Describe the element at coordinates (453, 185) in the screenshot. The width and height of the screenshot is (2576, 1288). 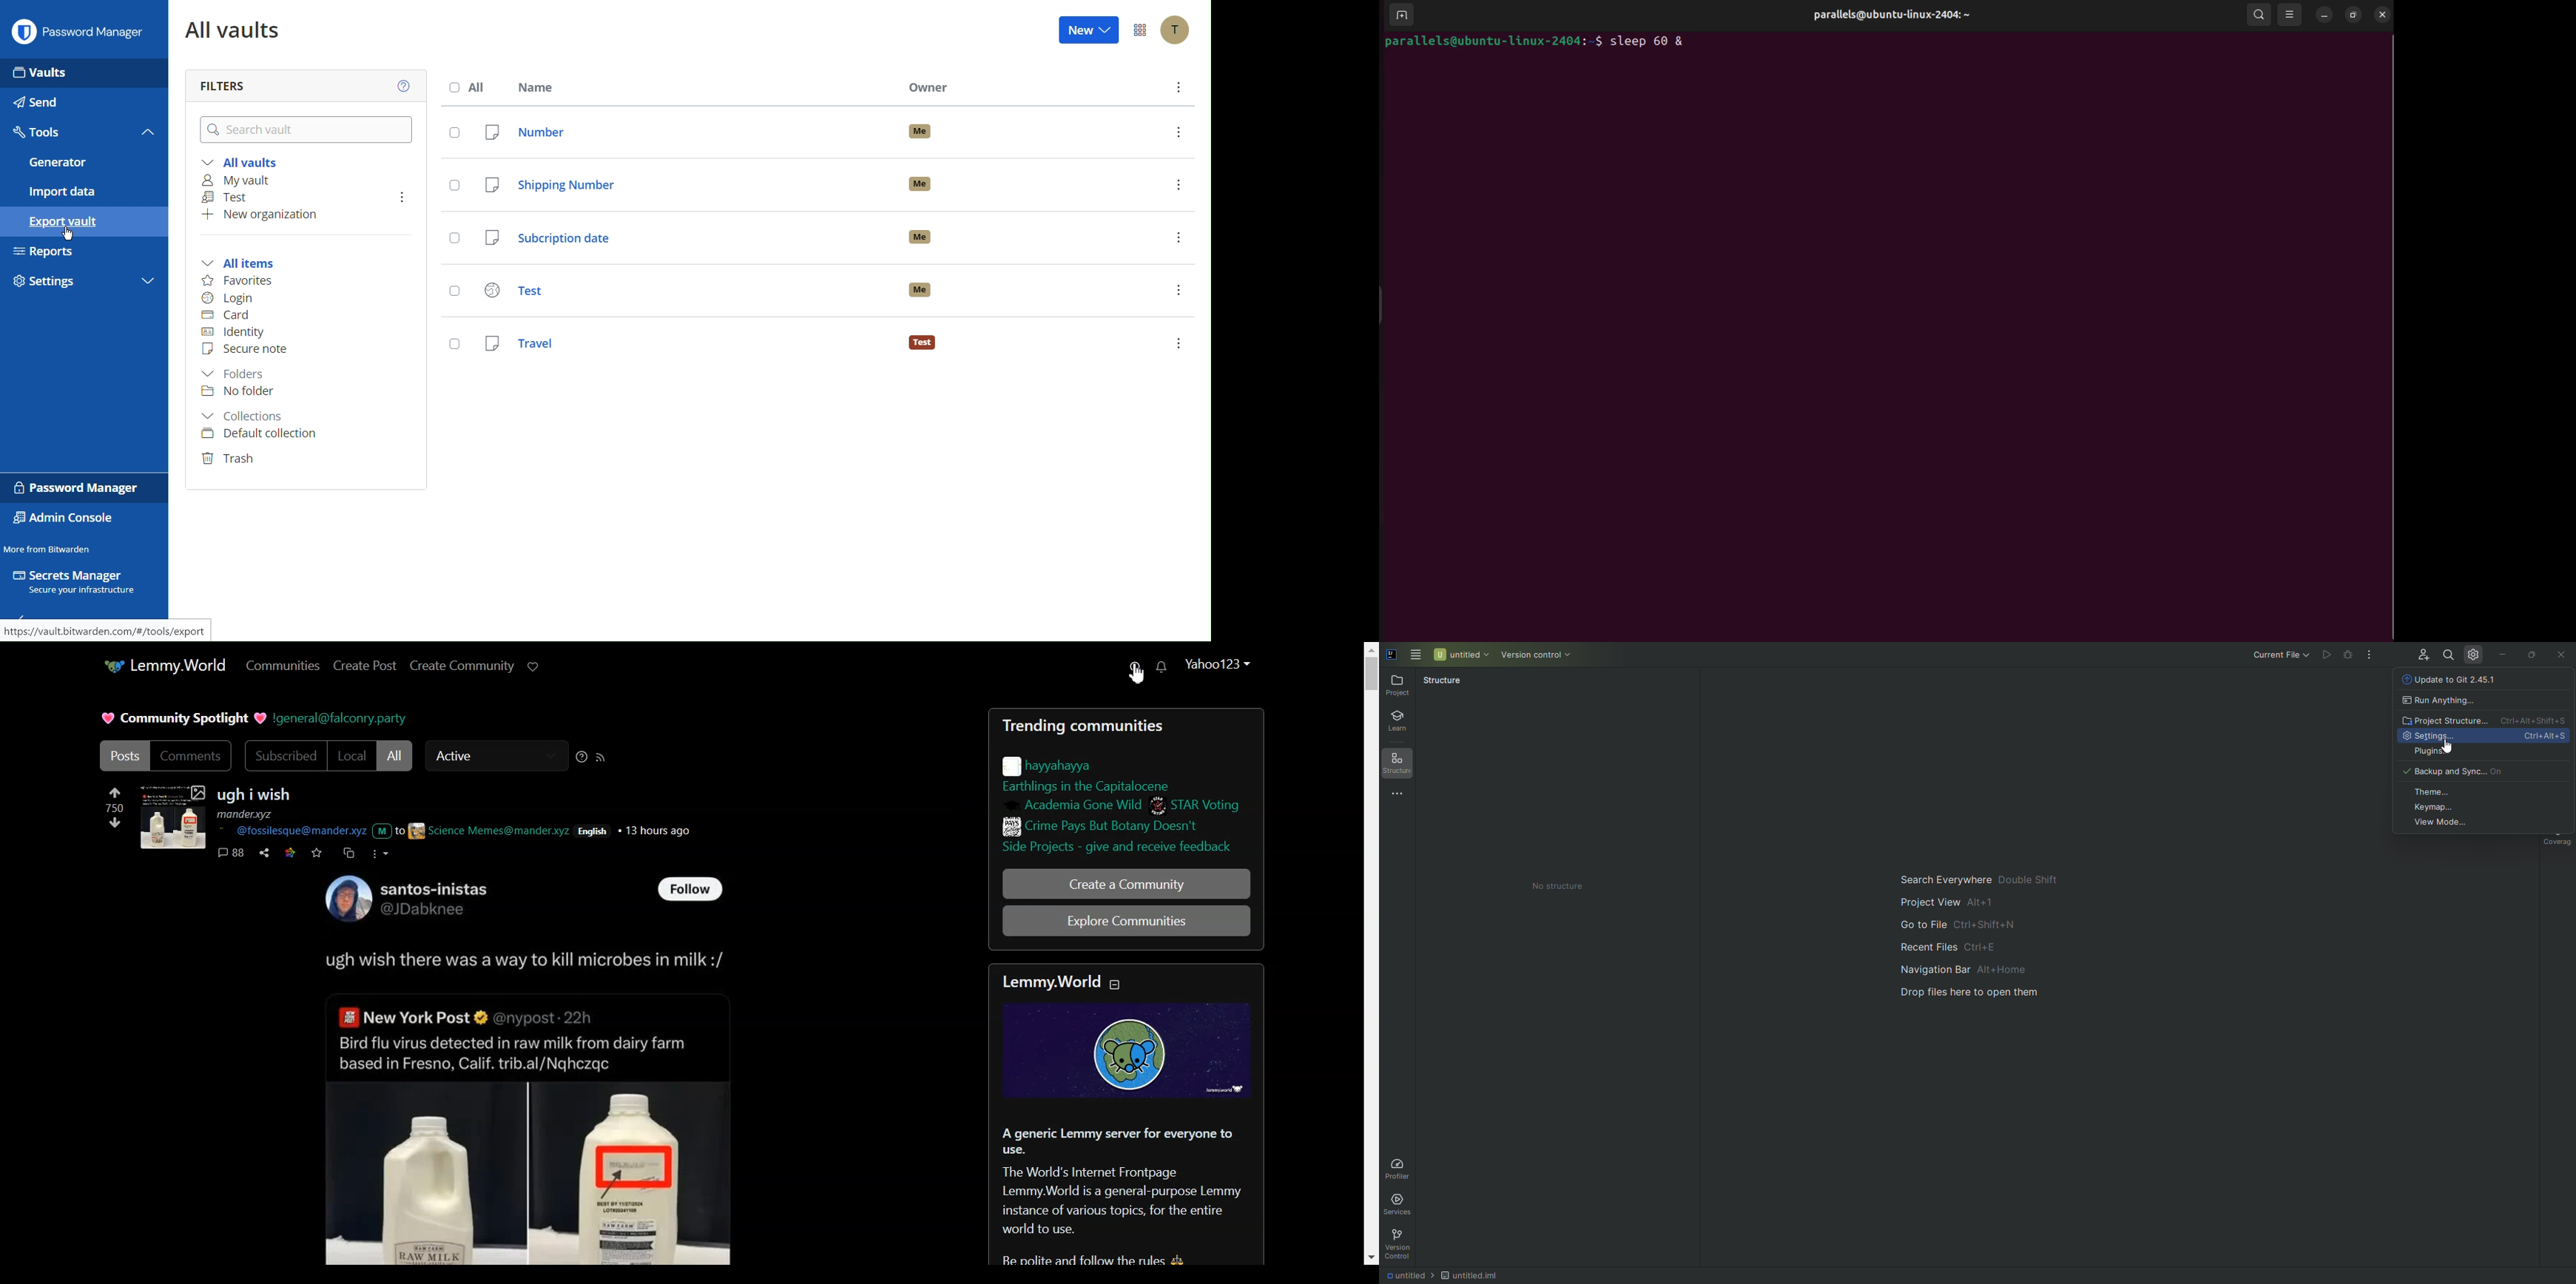
I see `` at that location.